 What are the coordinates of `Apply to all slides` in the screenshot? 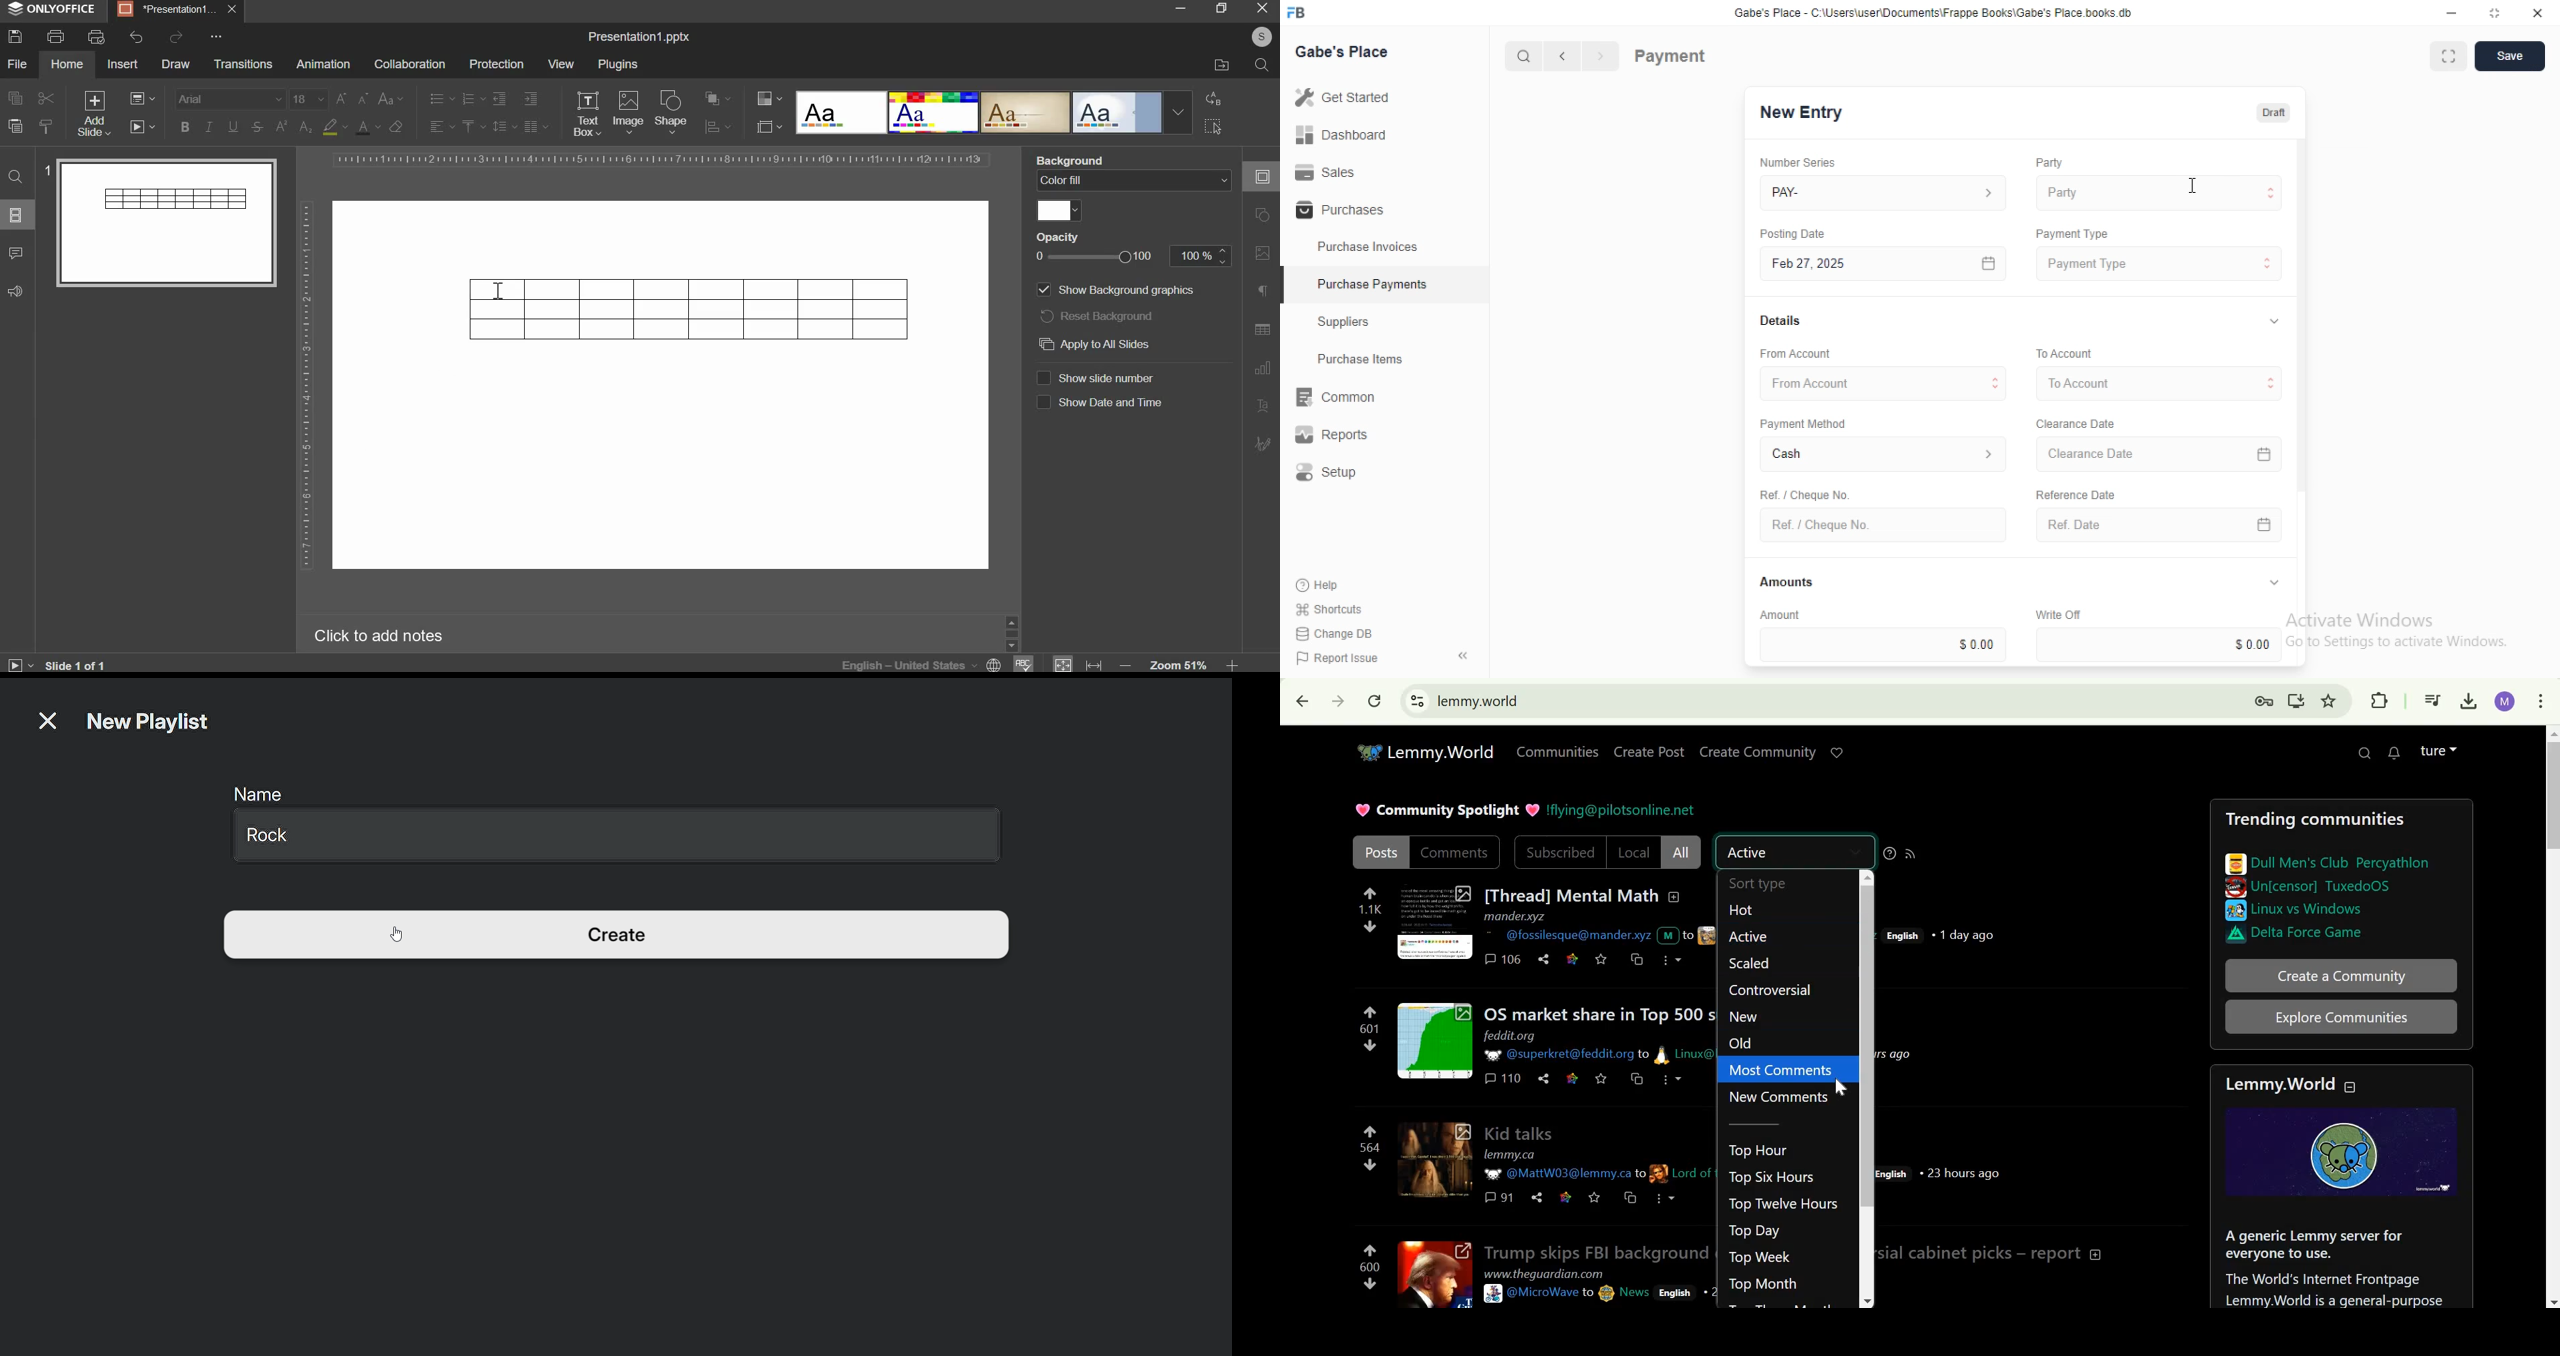 It's located at (1100, 344).